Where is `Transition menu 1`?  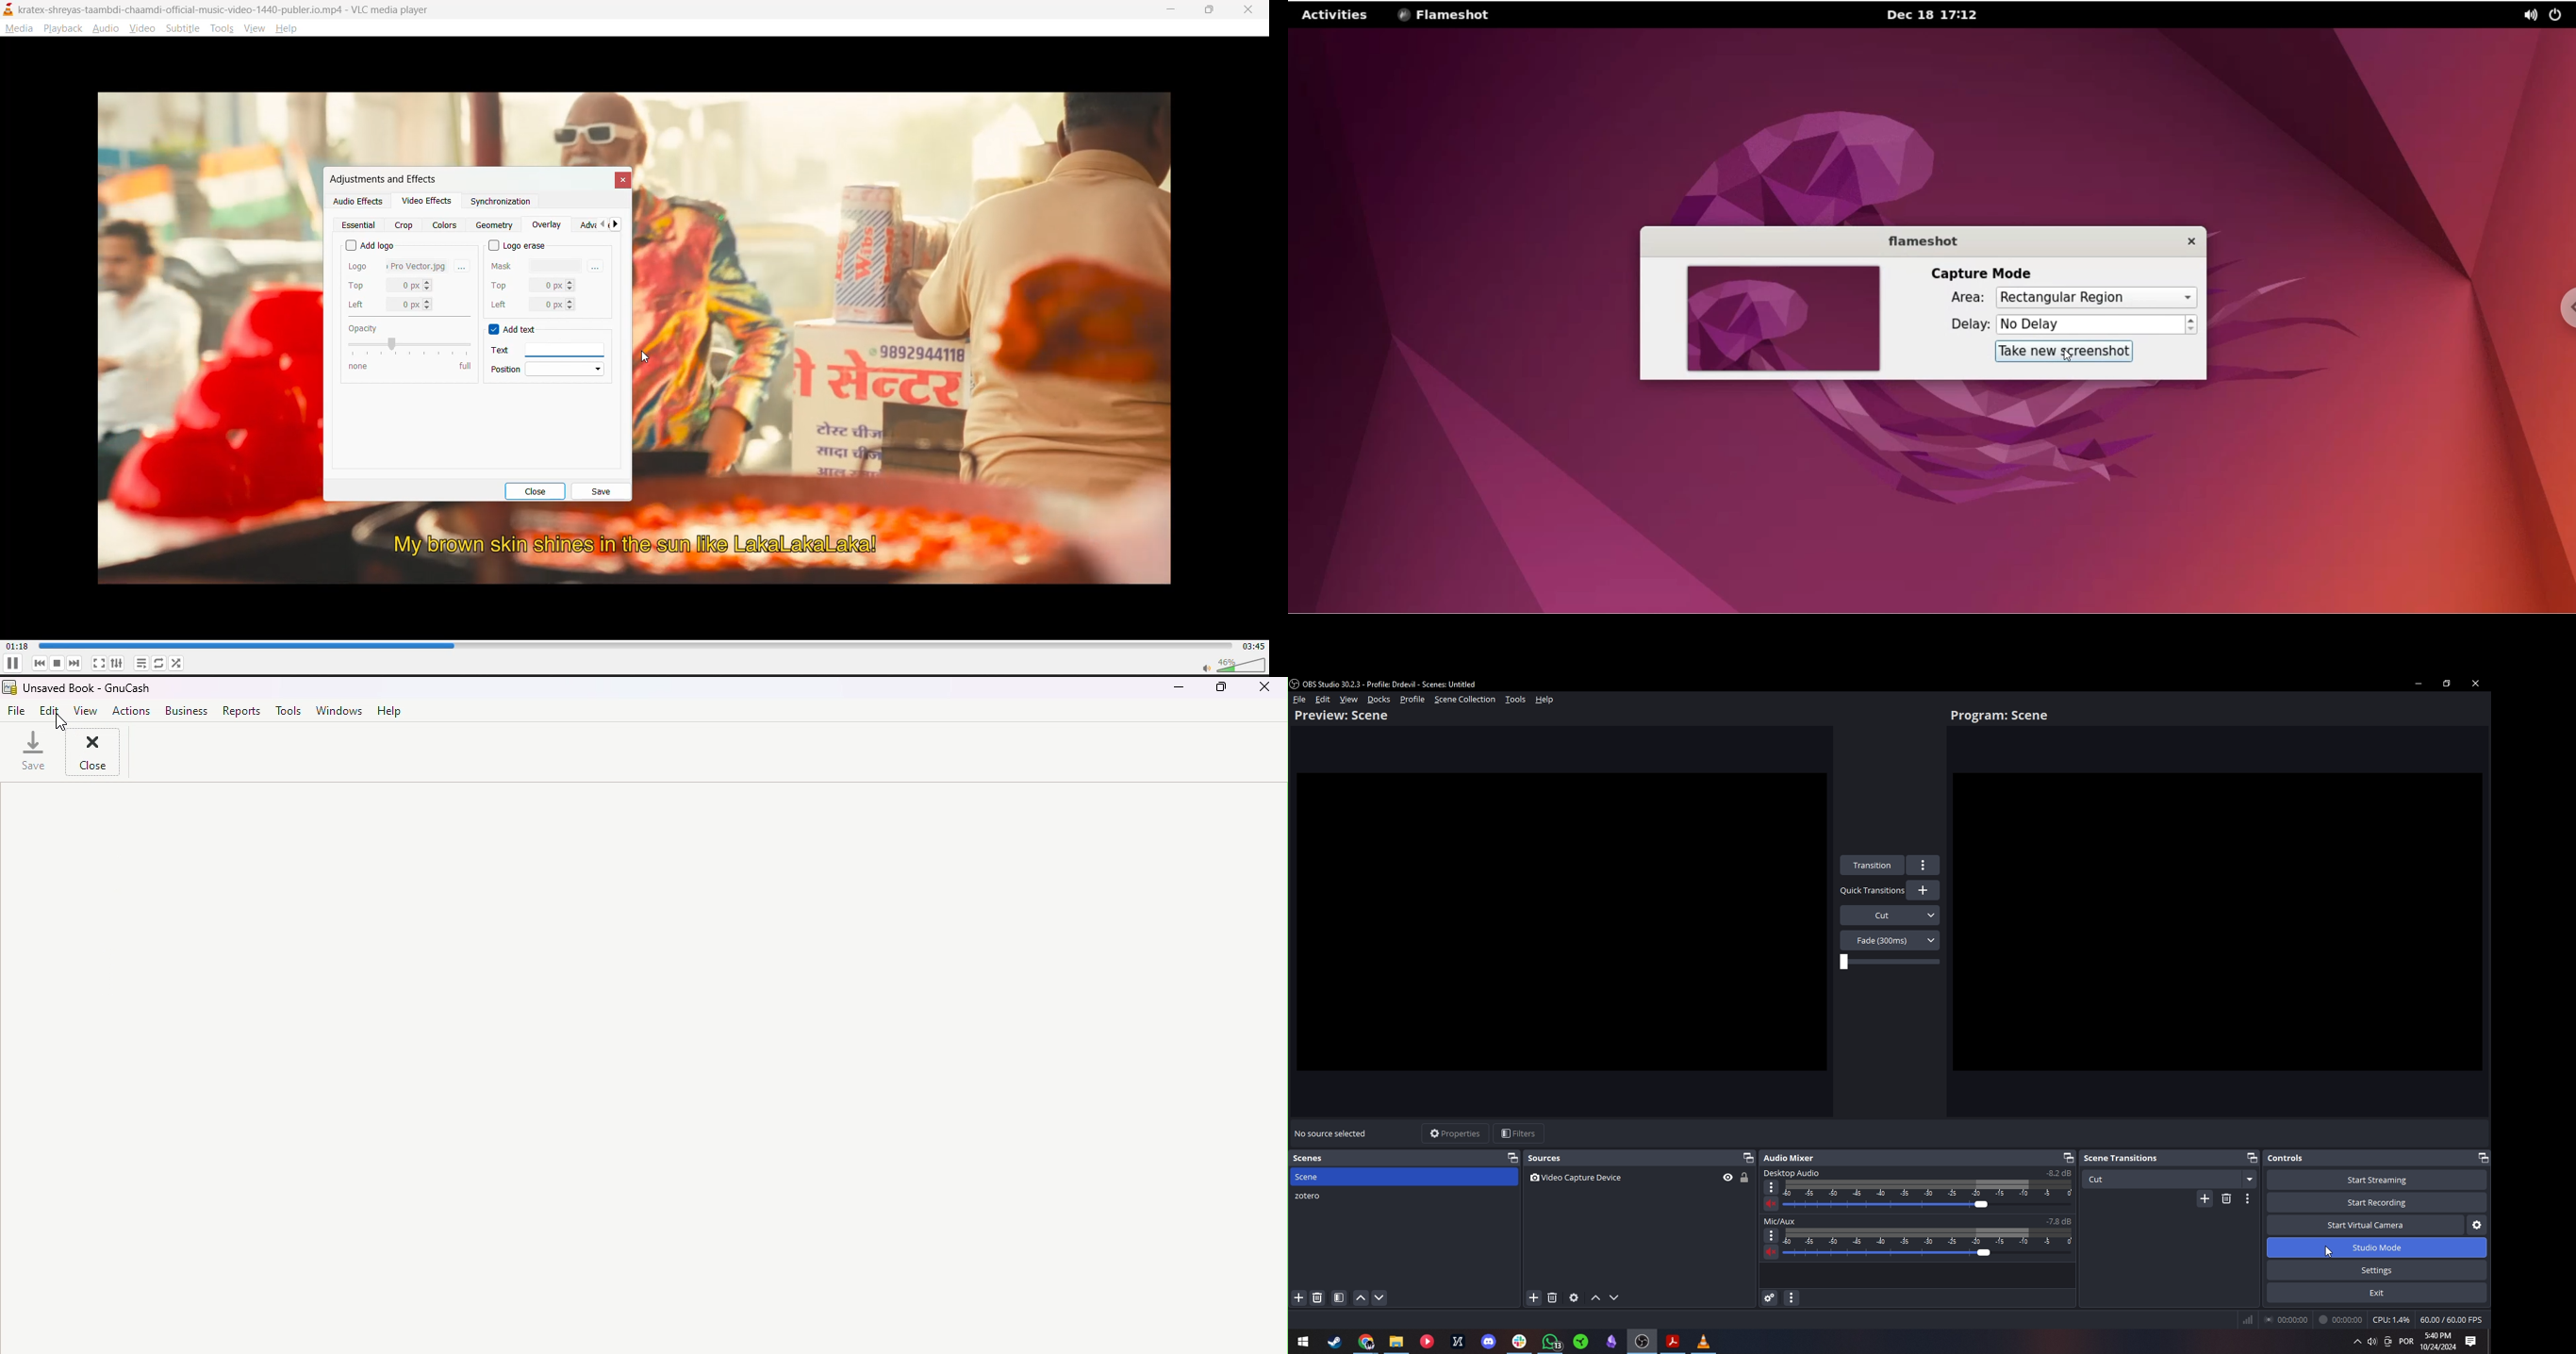
Transition menu 1 is located at coordinates (1890, 915).